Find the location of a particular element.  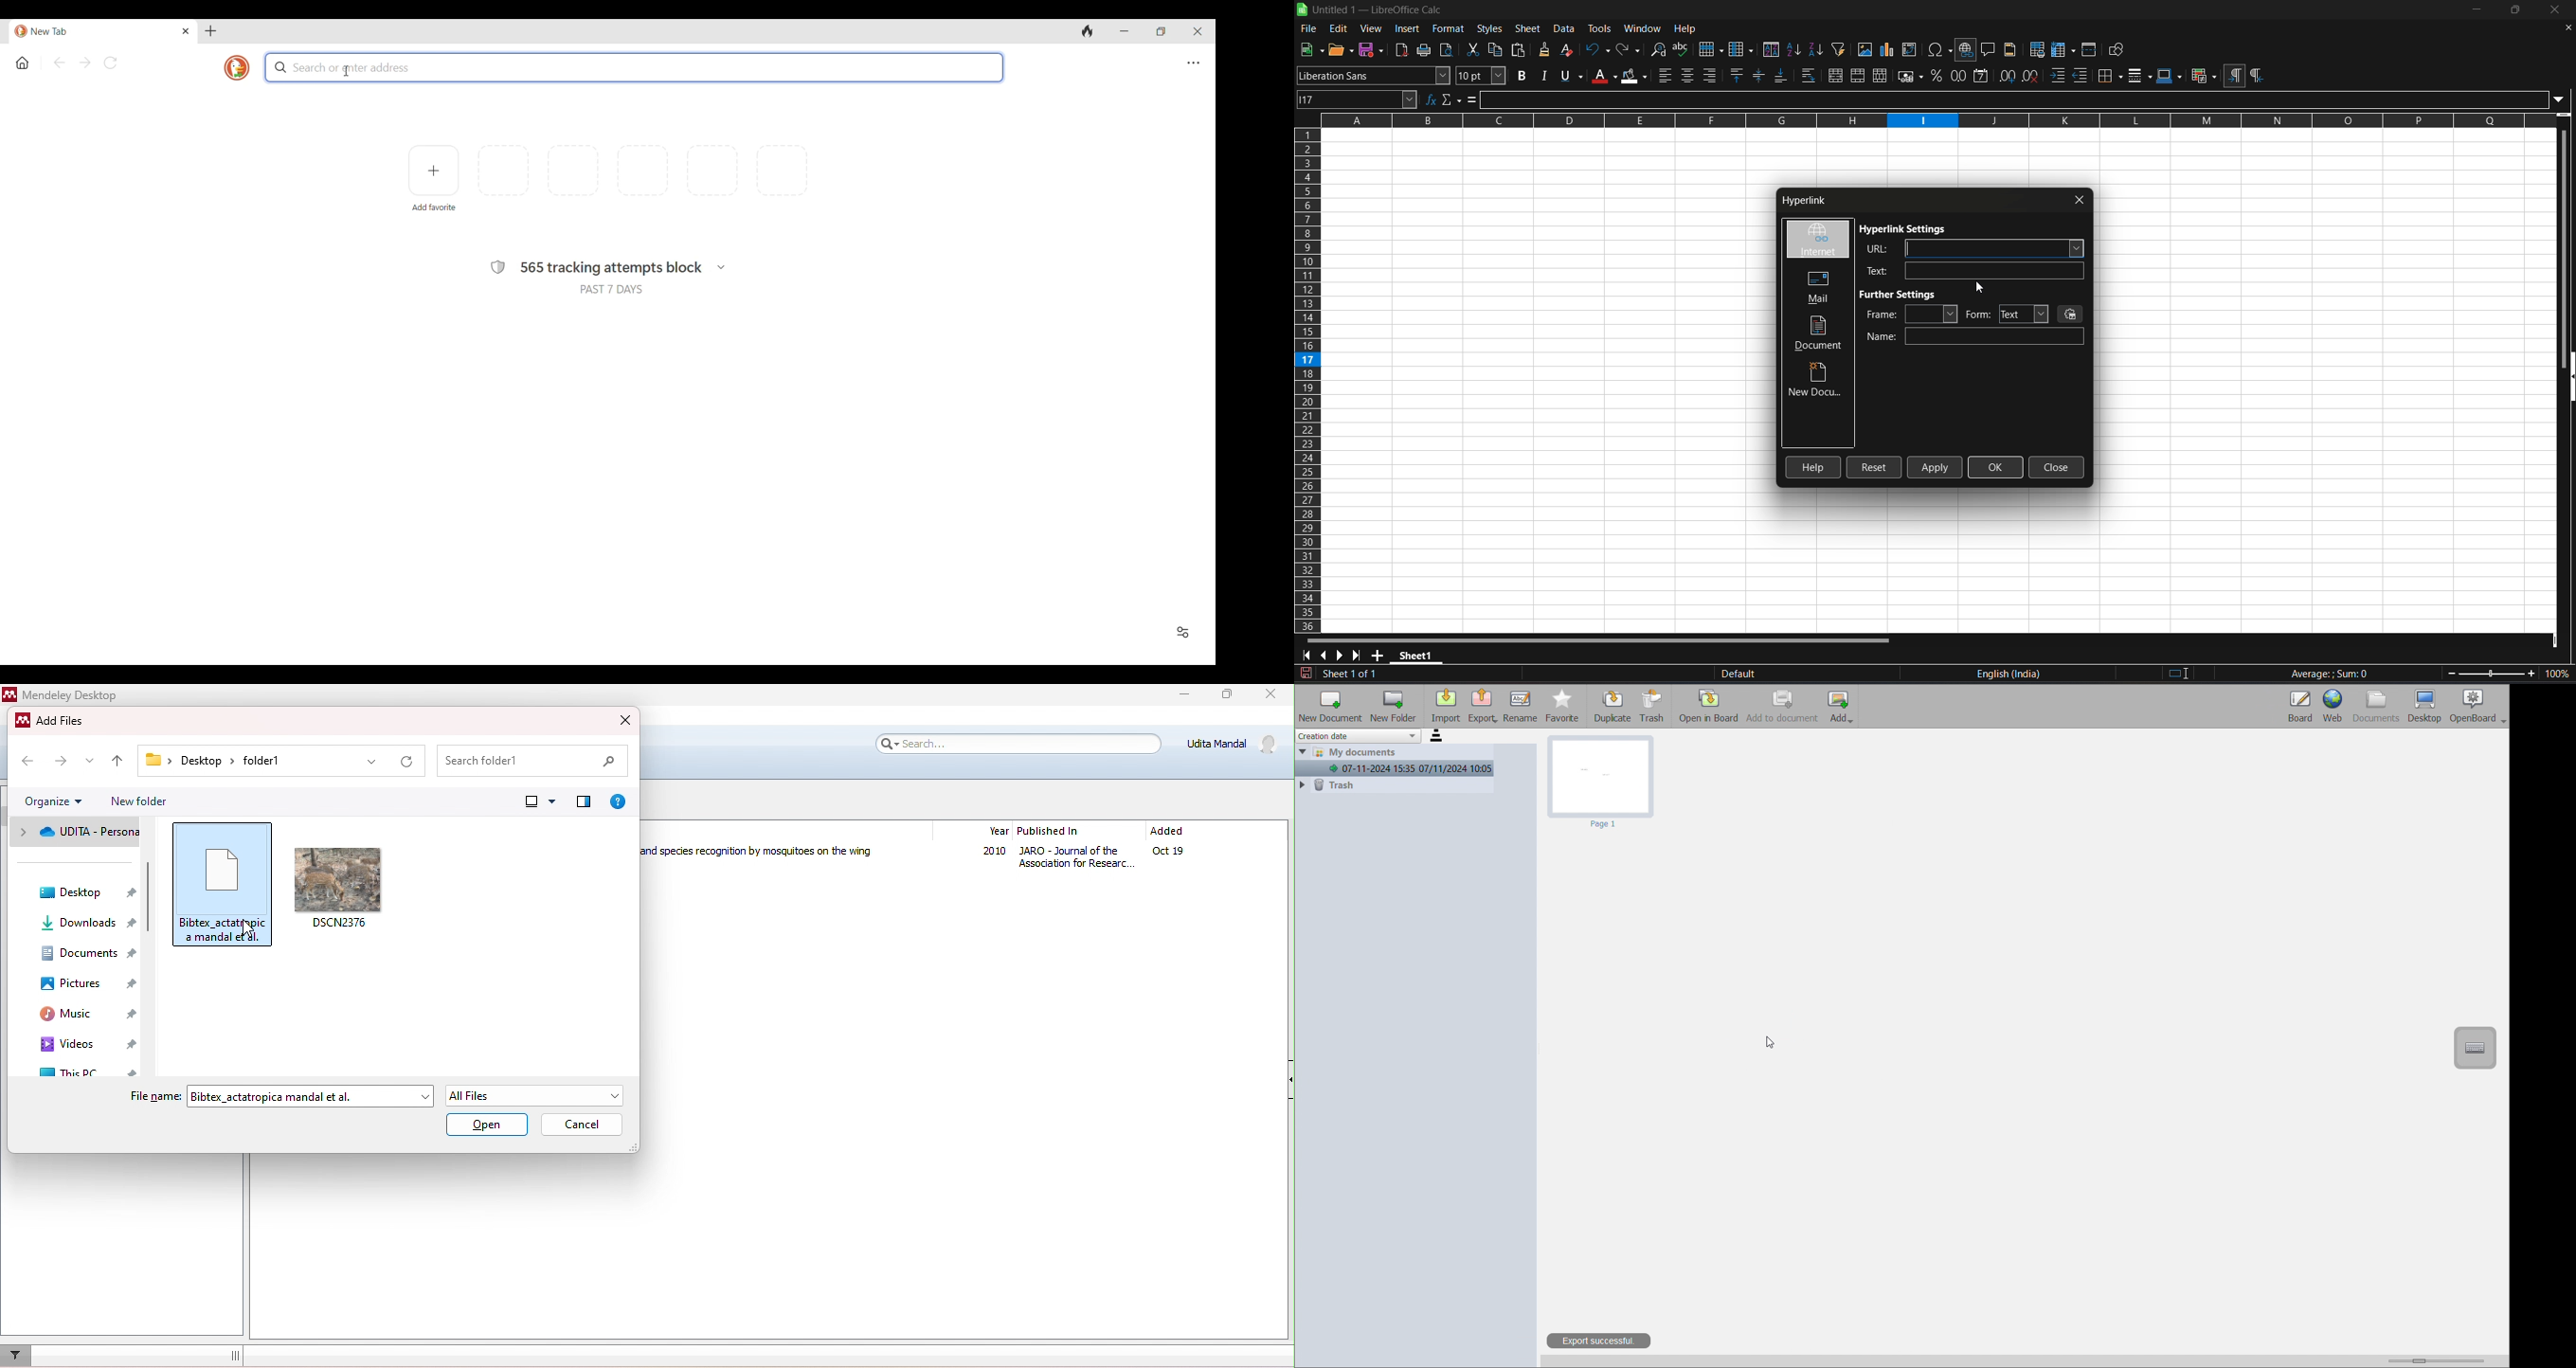

export is located at coordinates (1482, 707).